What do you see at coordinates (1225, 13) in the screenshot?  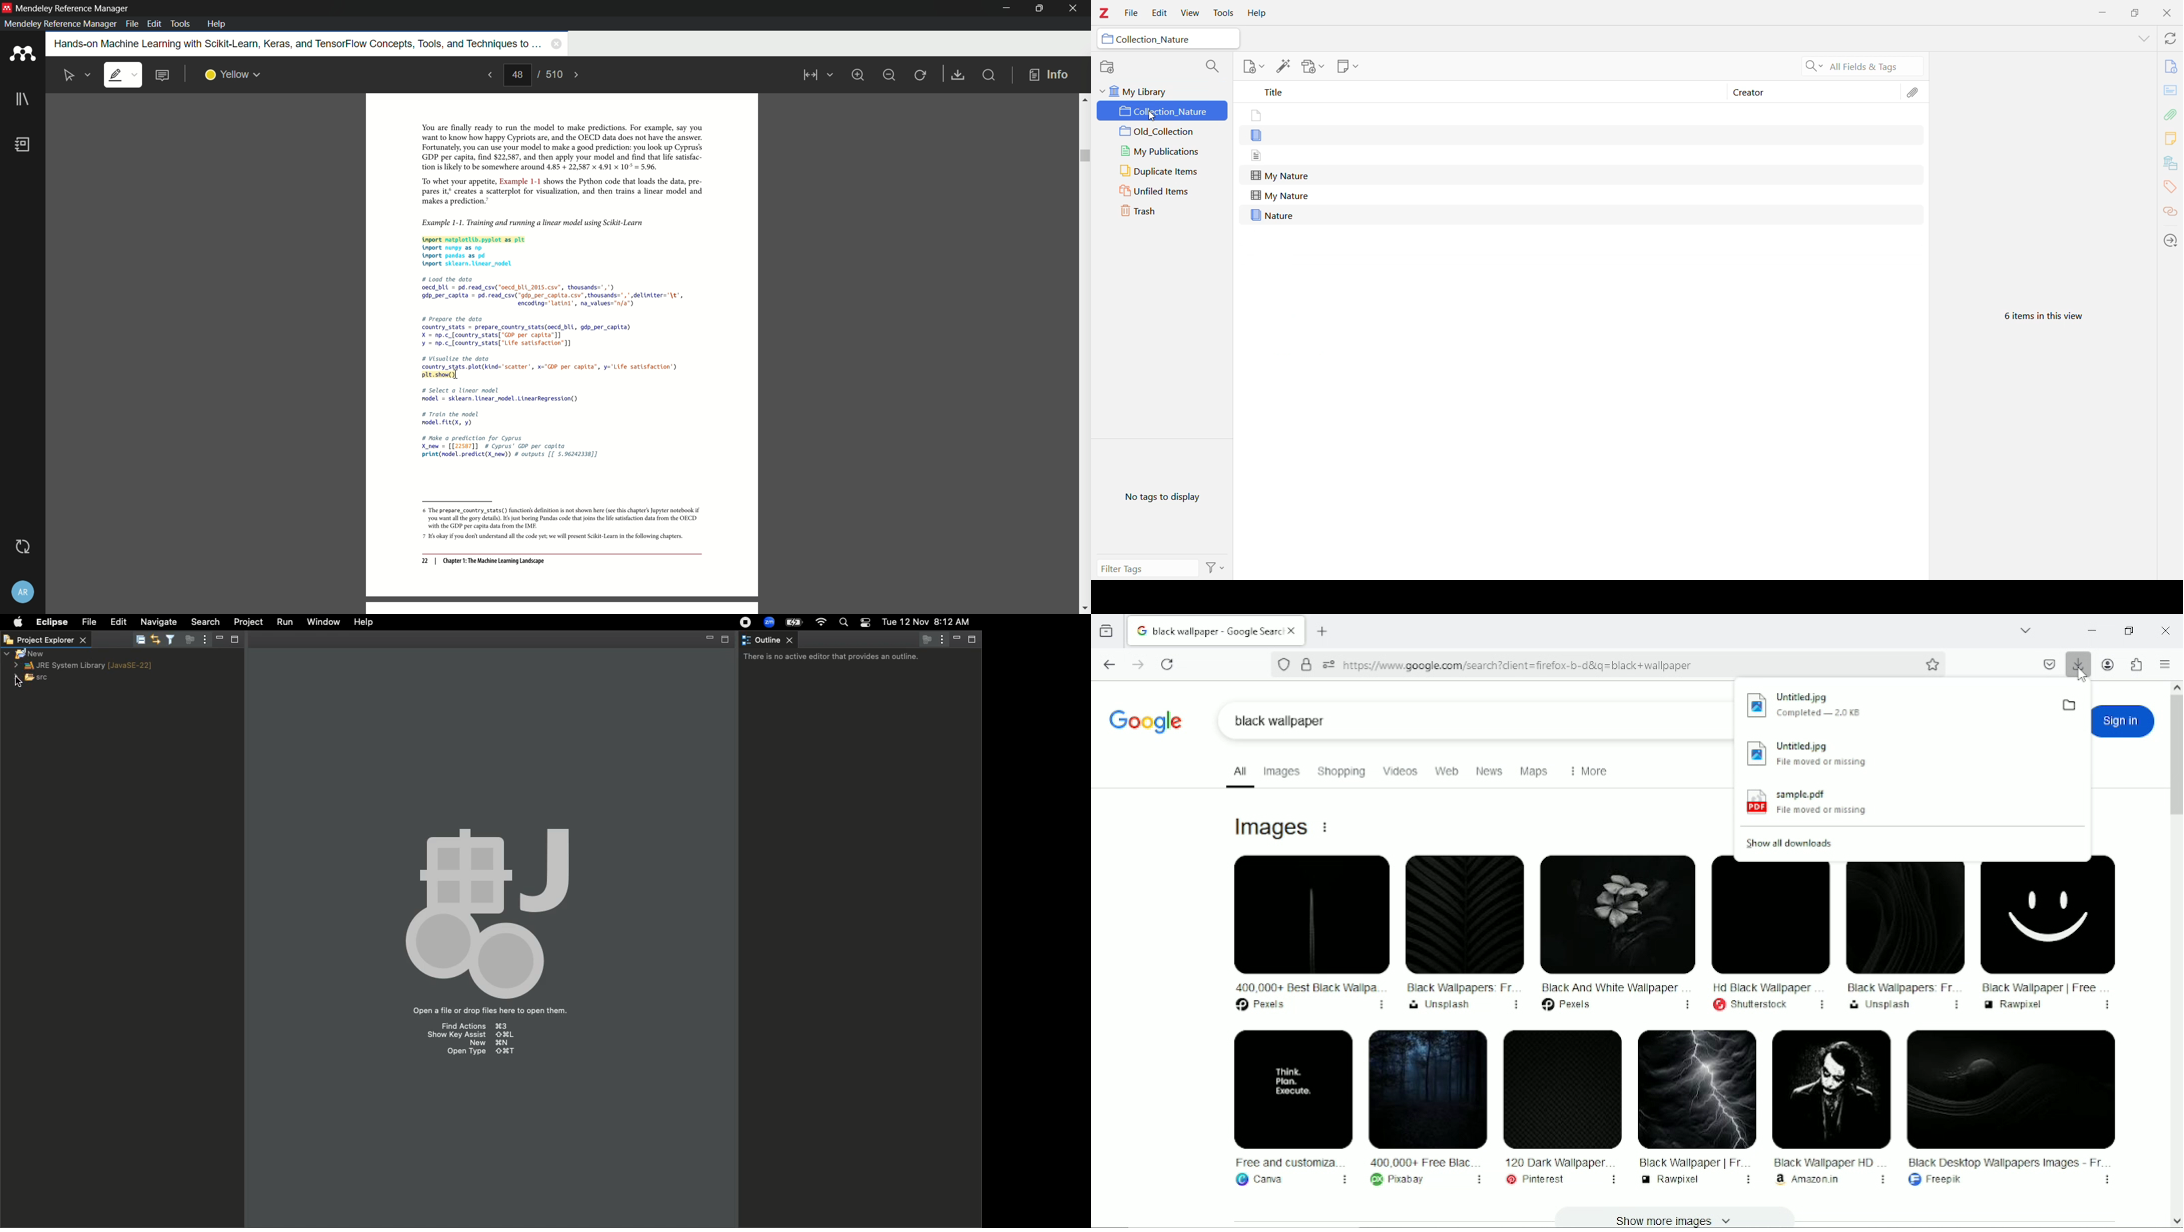 I see `Tools` at bounding box center [1225, 13].